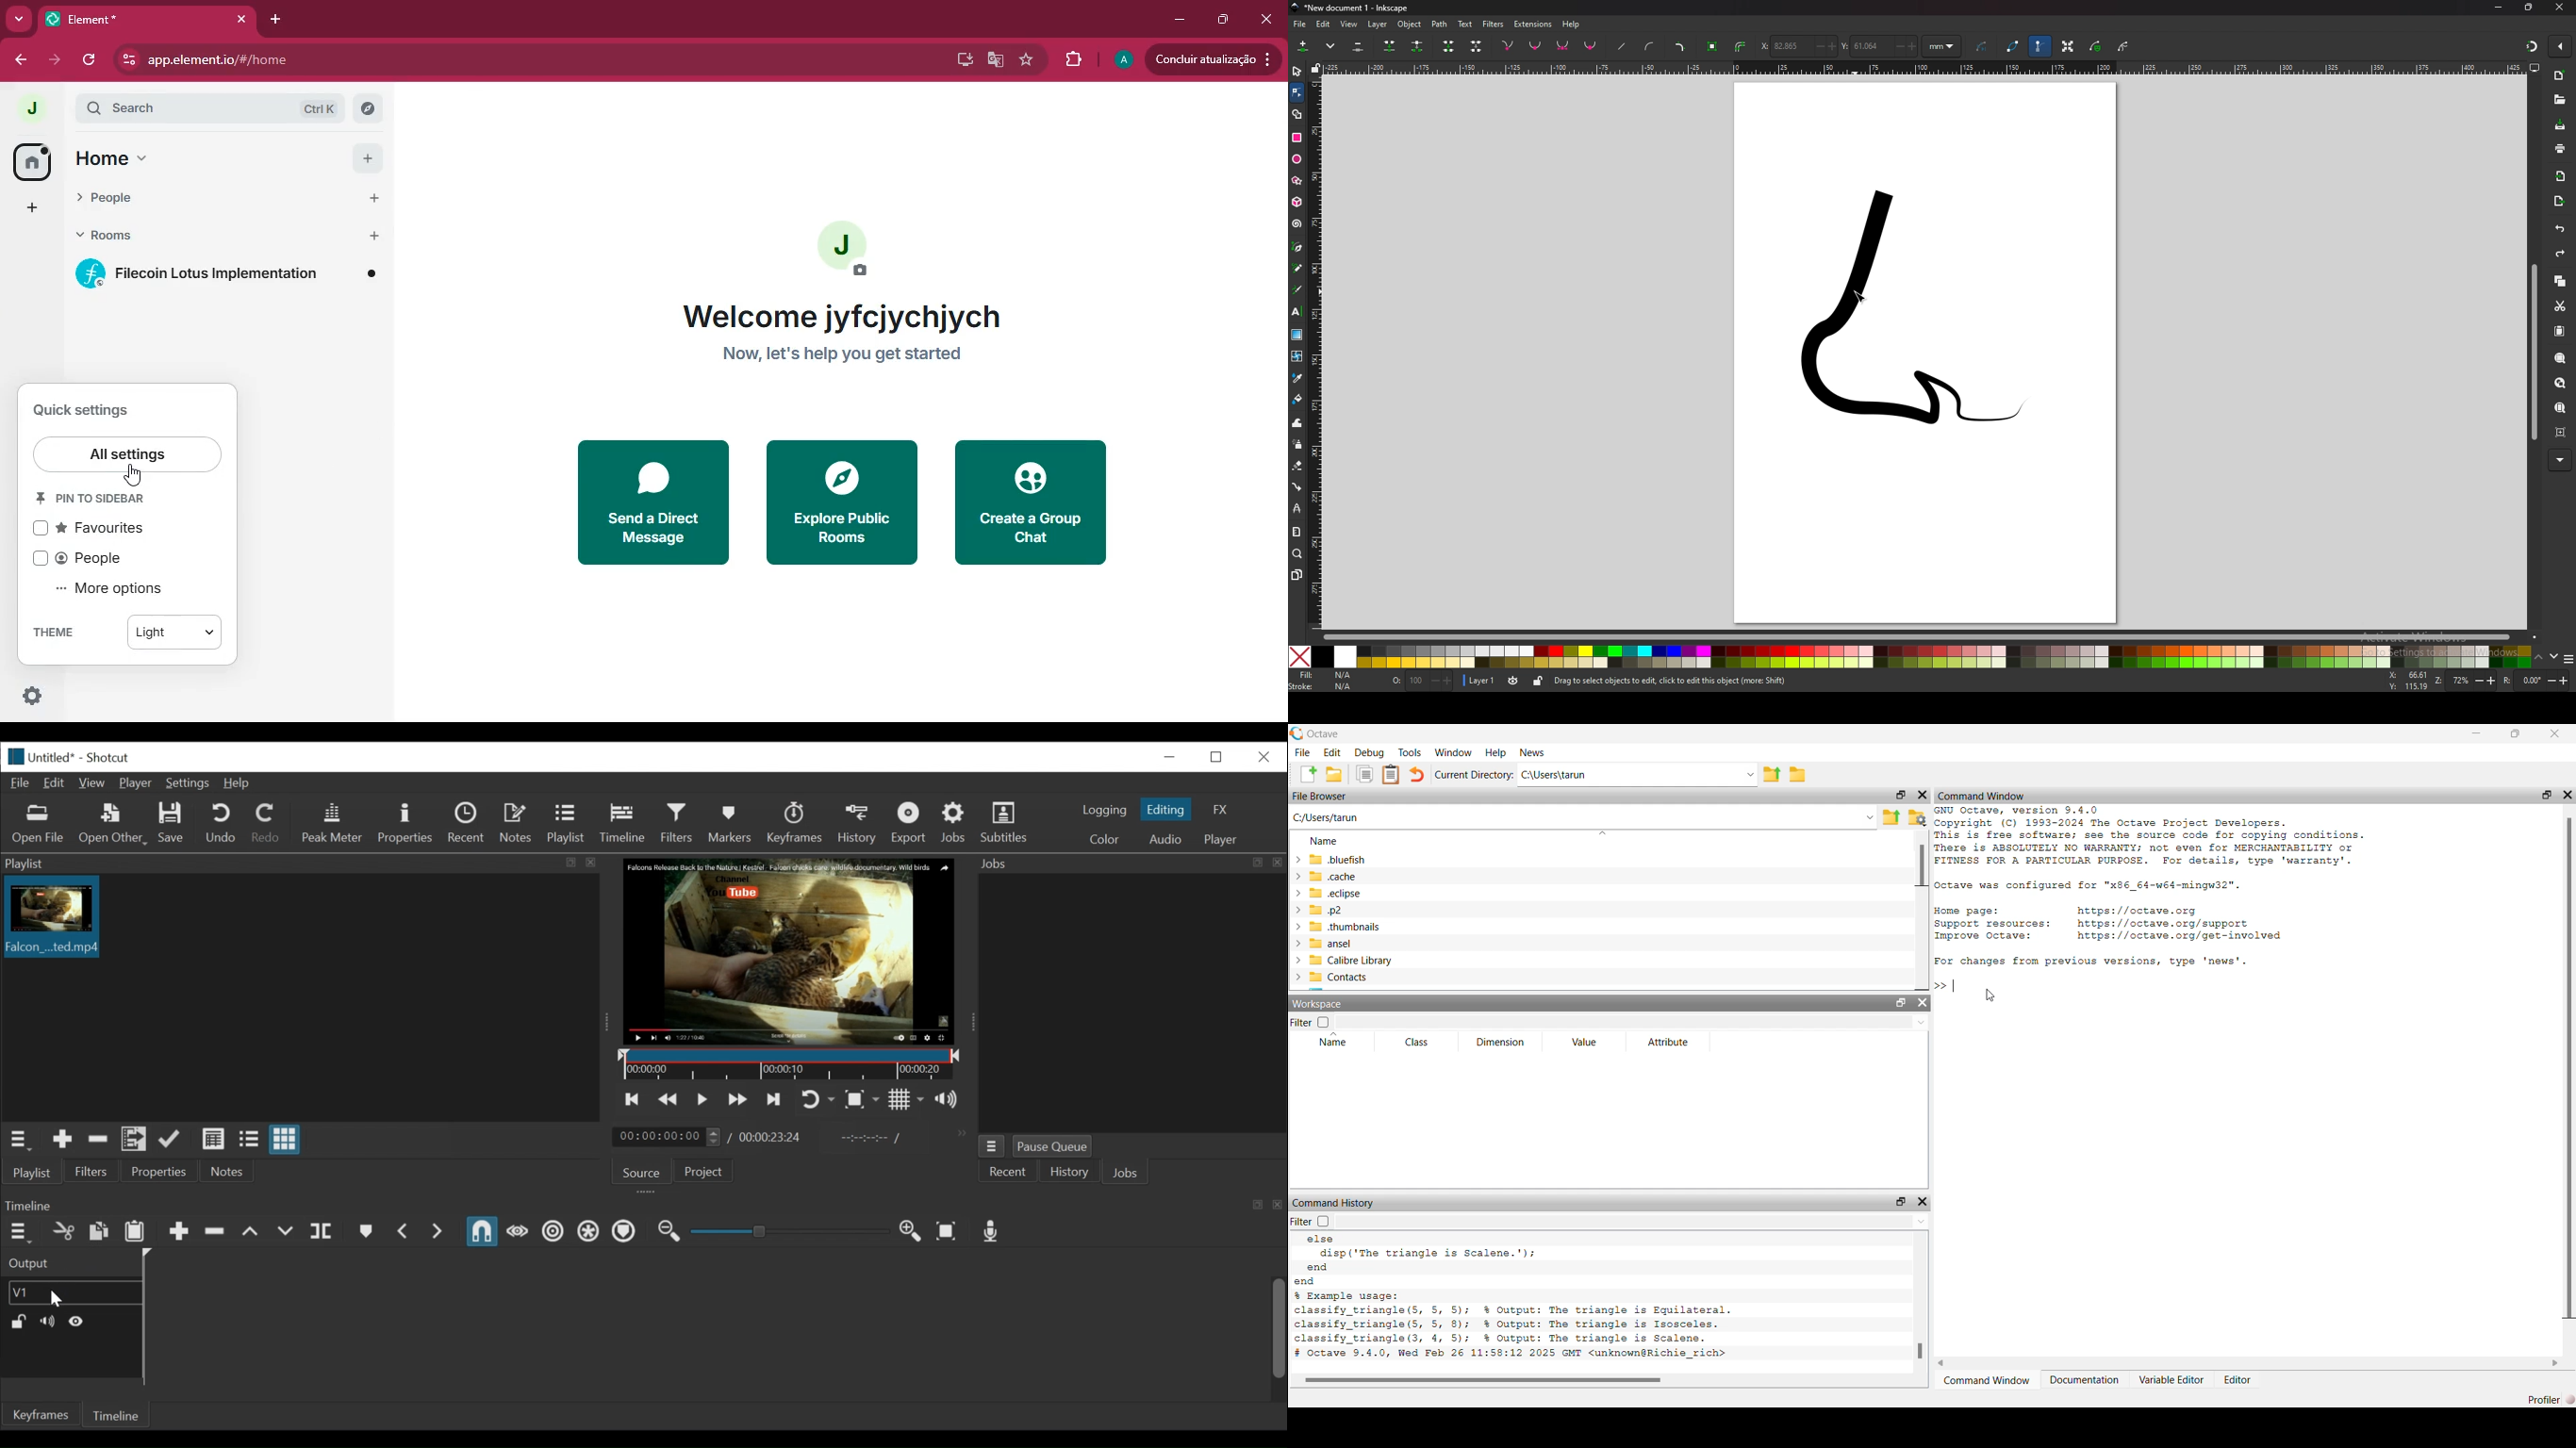  I want to click on add, so click(369, 158).